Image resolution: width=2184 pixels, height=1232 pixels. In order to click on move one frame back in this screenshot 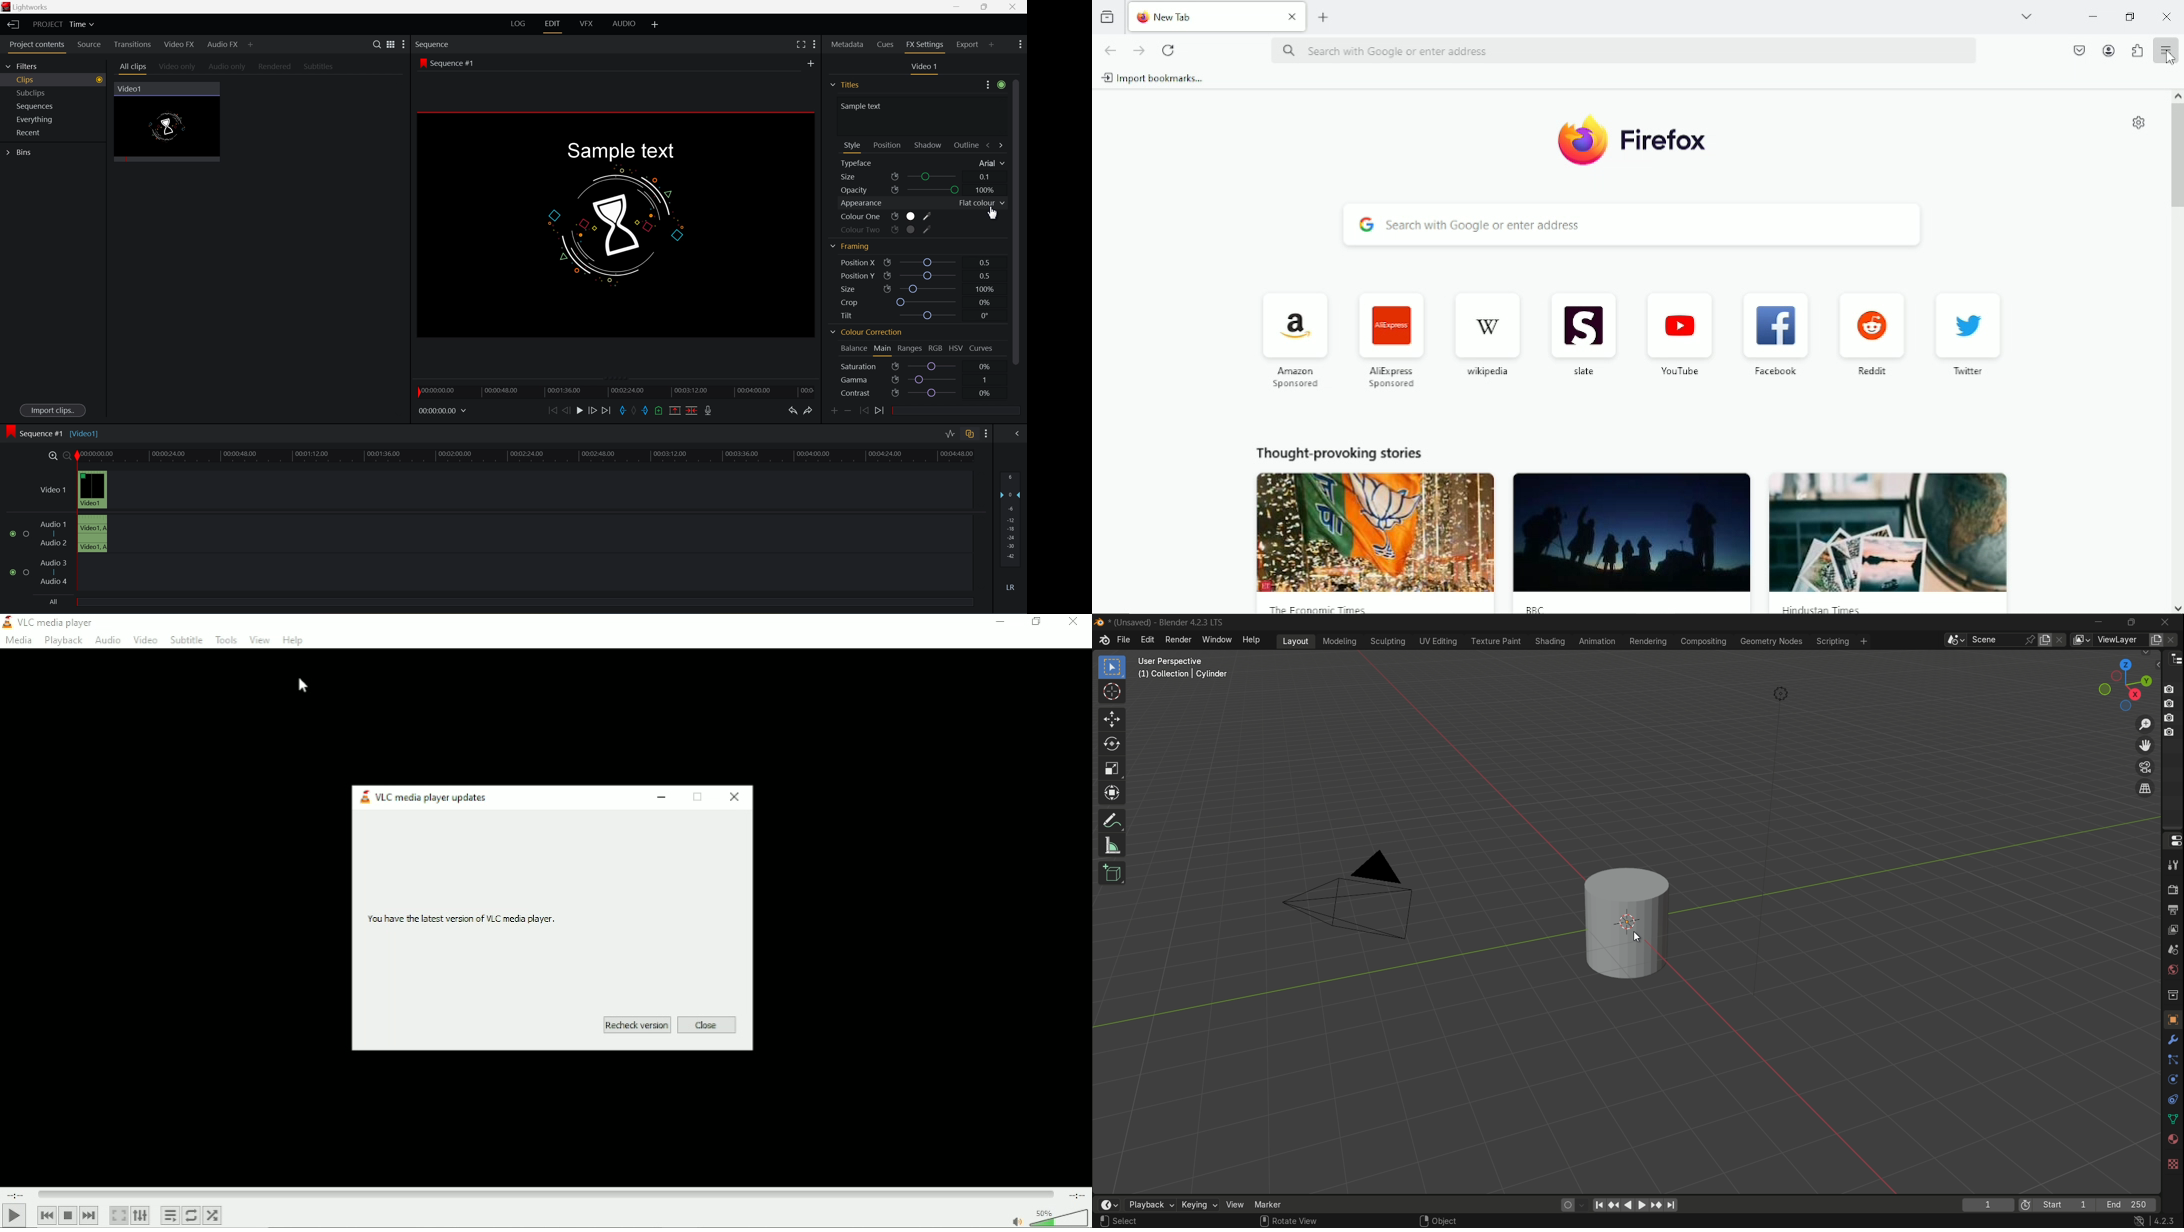, I will do `click(566, 410)`.